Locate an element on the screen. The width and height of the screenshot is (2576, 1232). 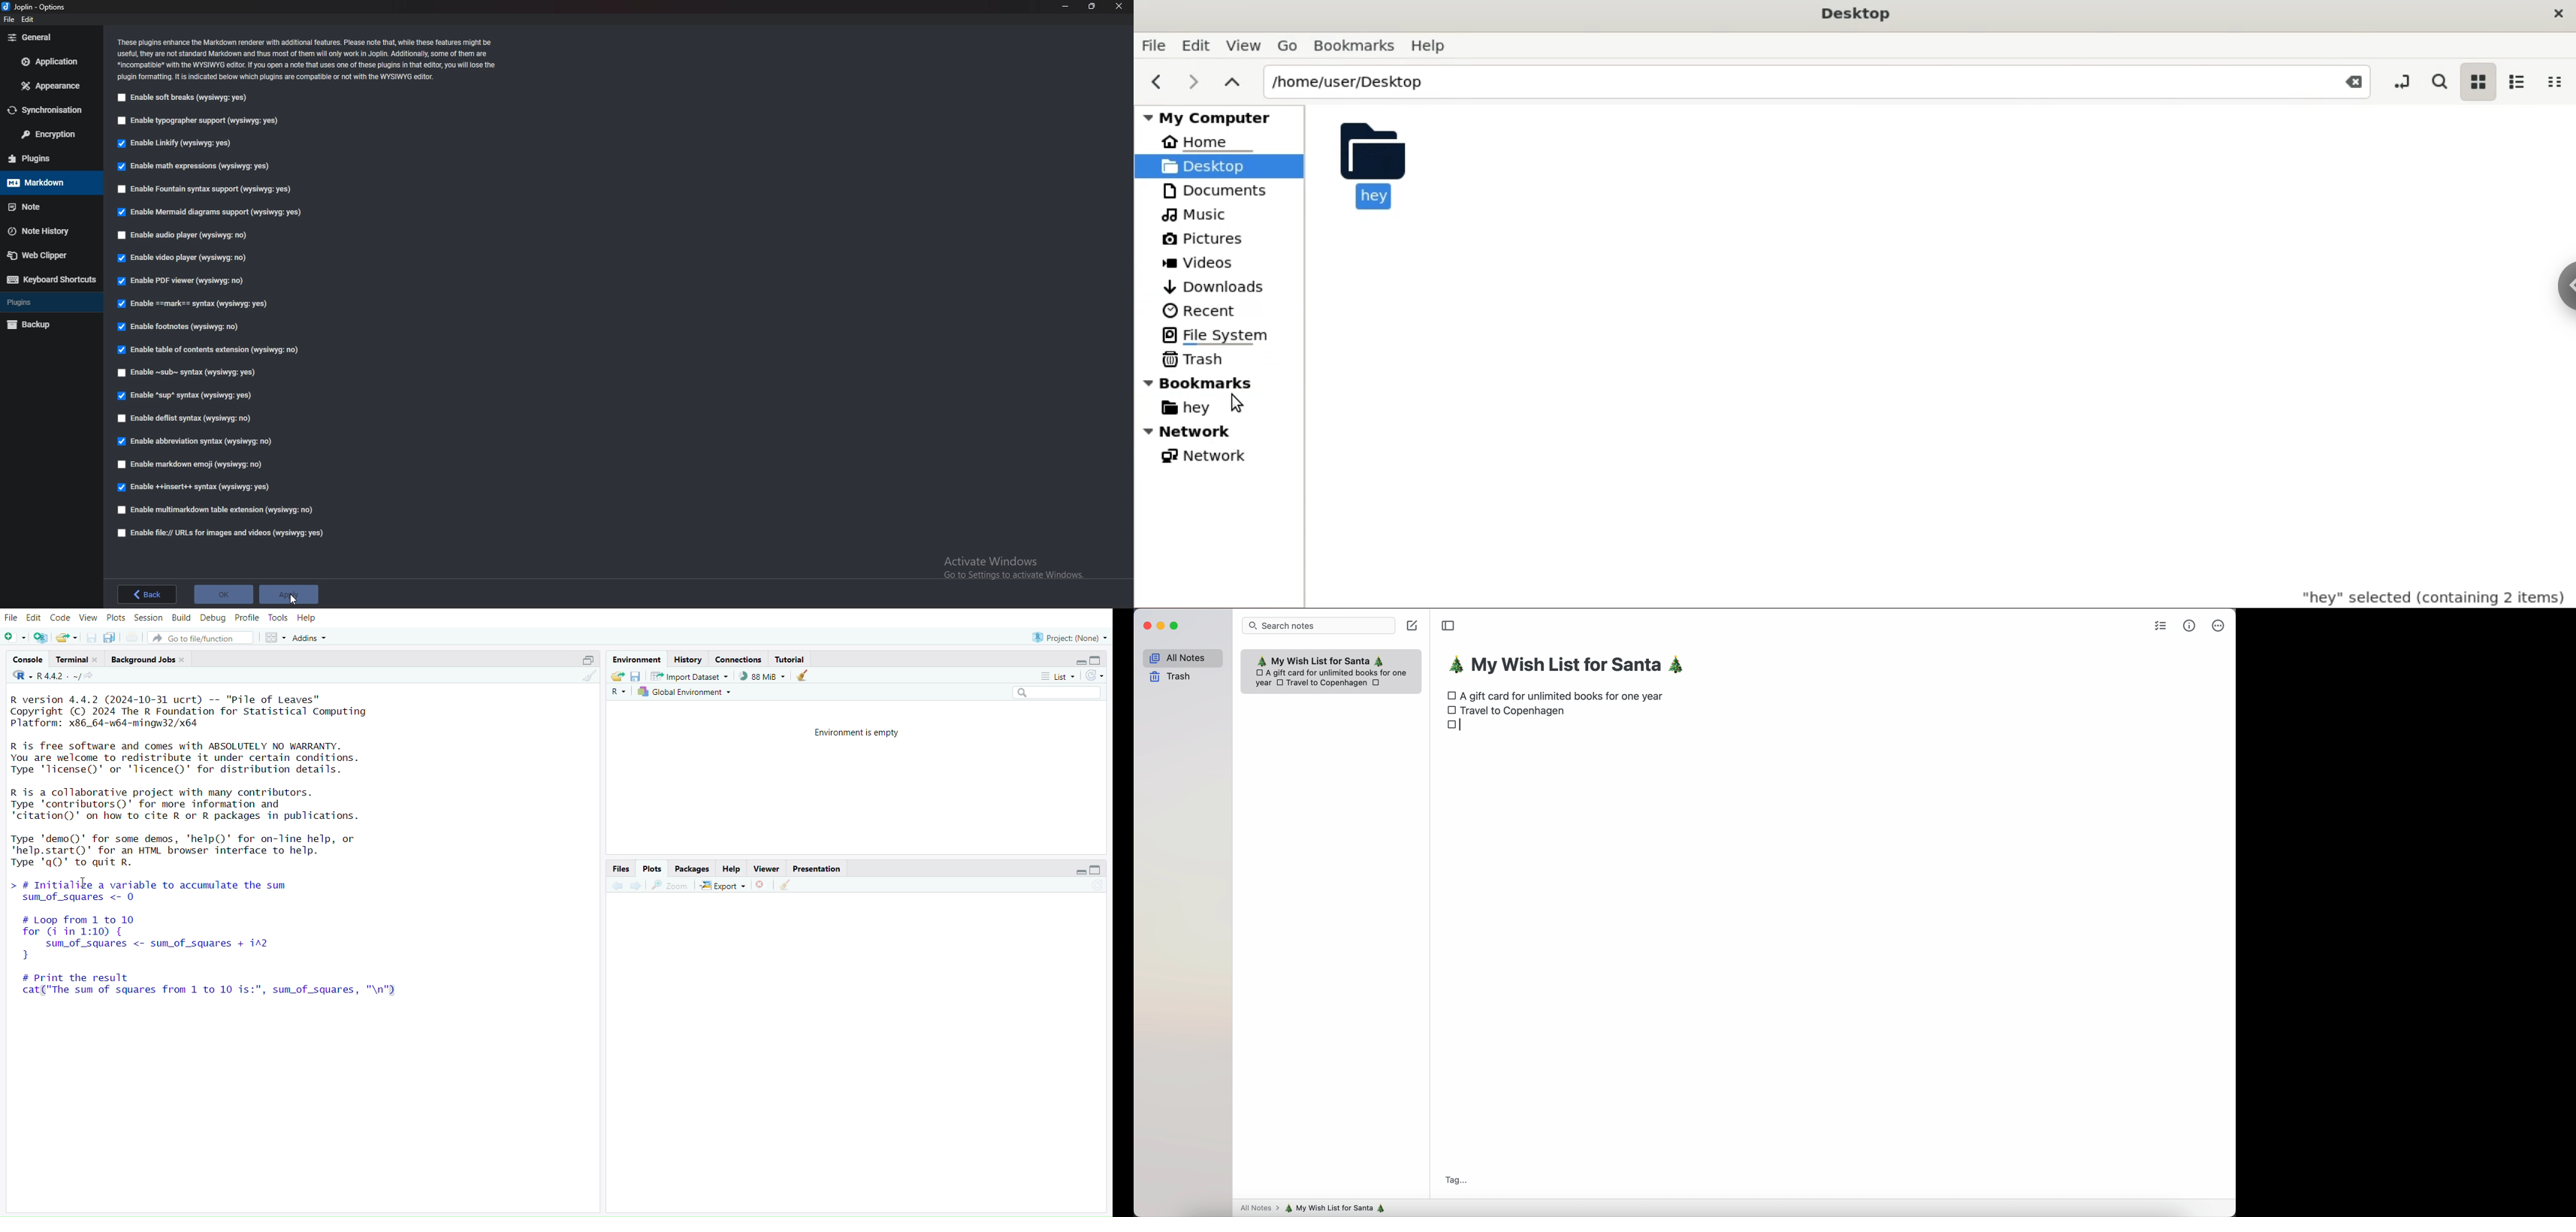
export is located at coordinates (724, 886).